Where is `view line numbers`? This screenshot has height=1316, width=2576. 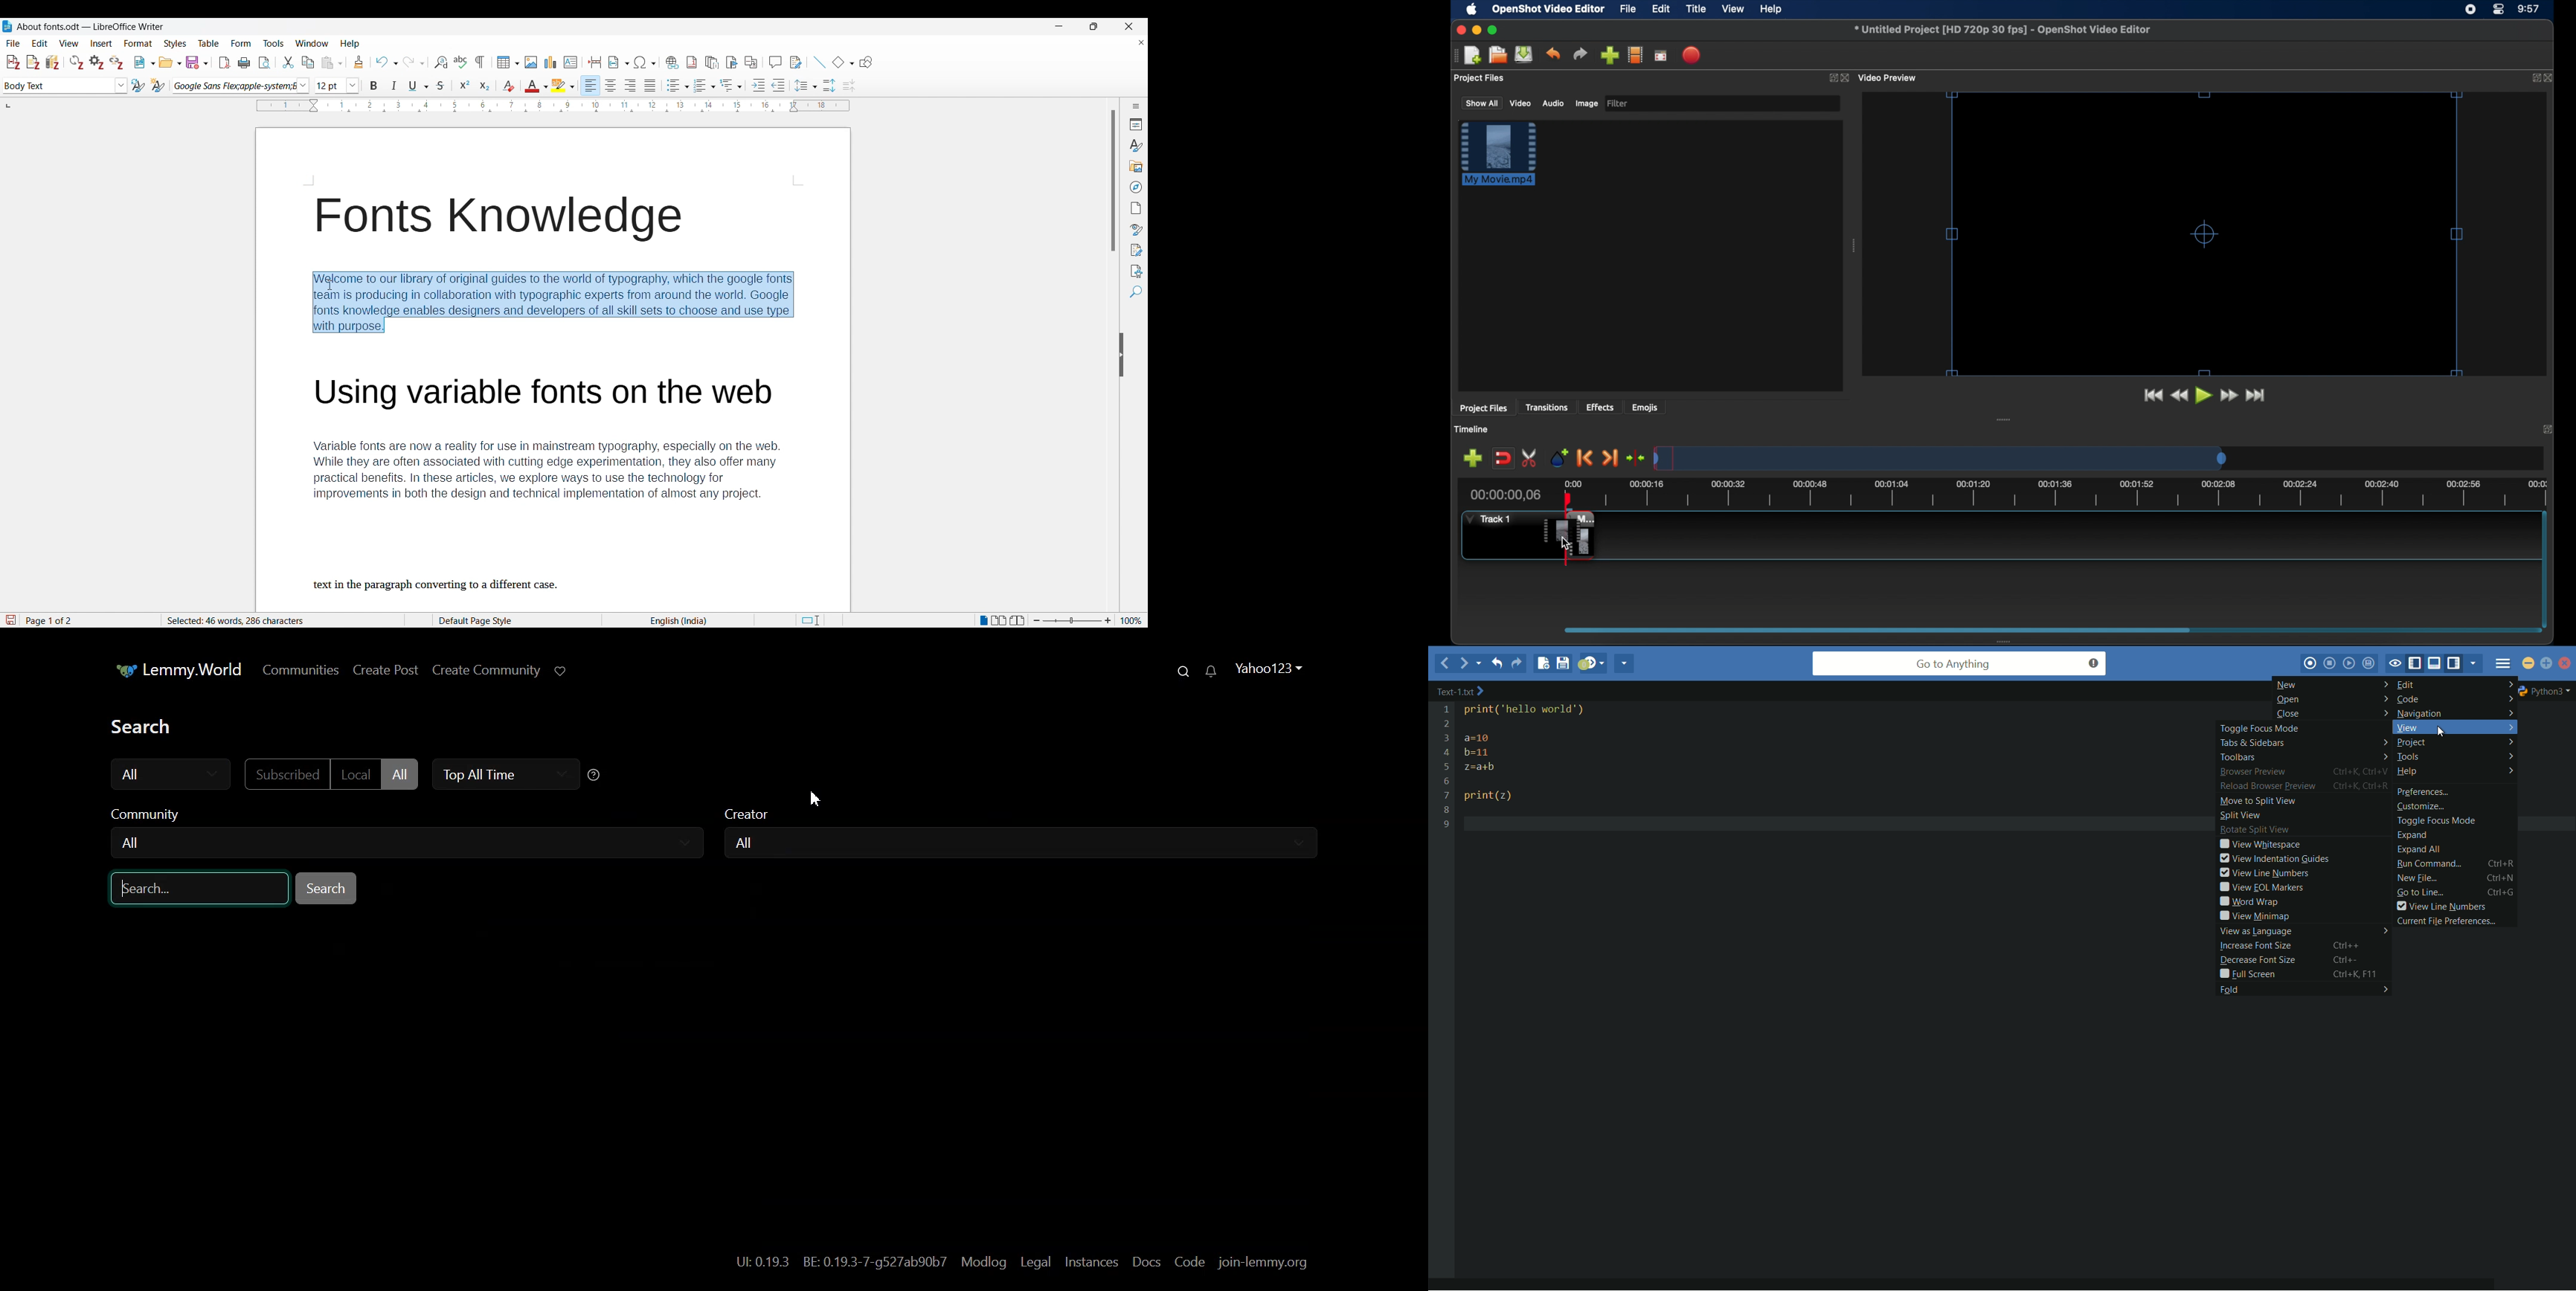
view line numbers is located at coordinates (2441, 907).